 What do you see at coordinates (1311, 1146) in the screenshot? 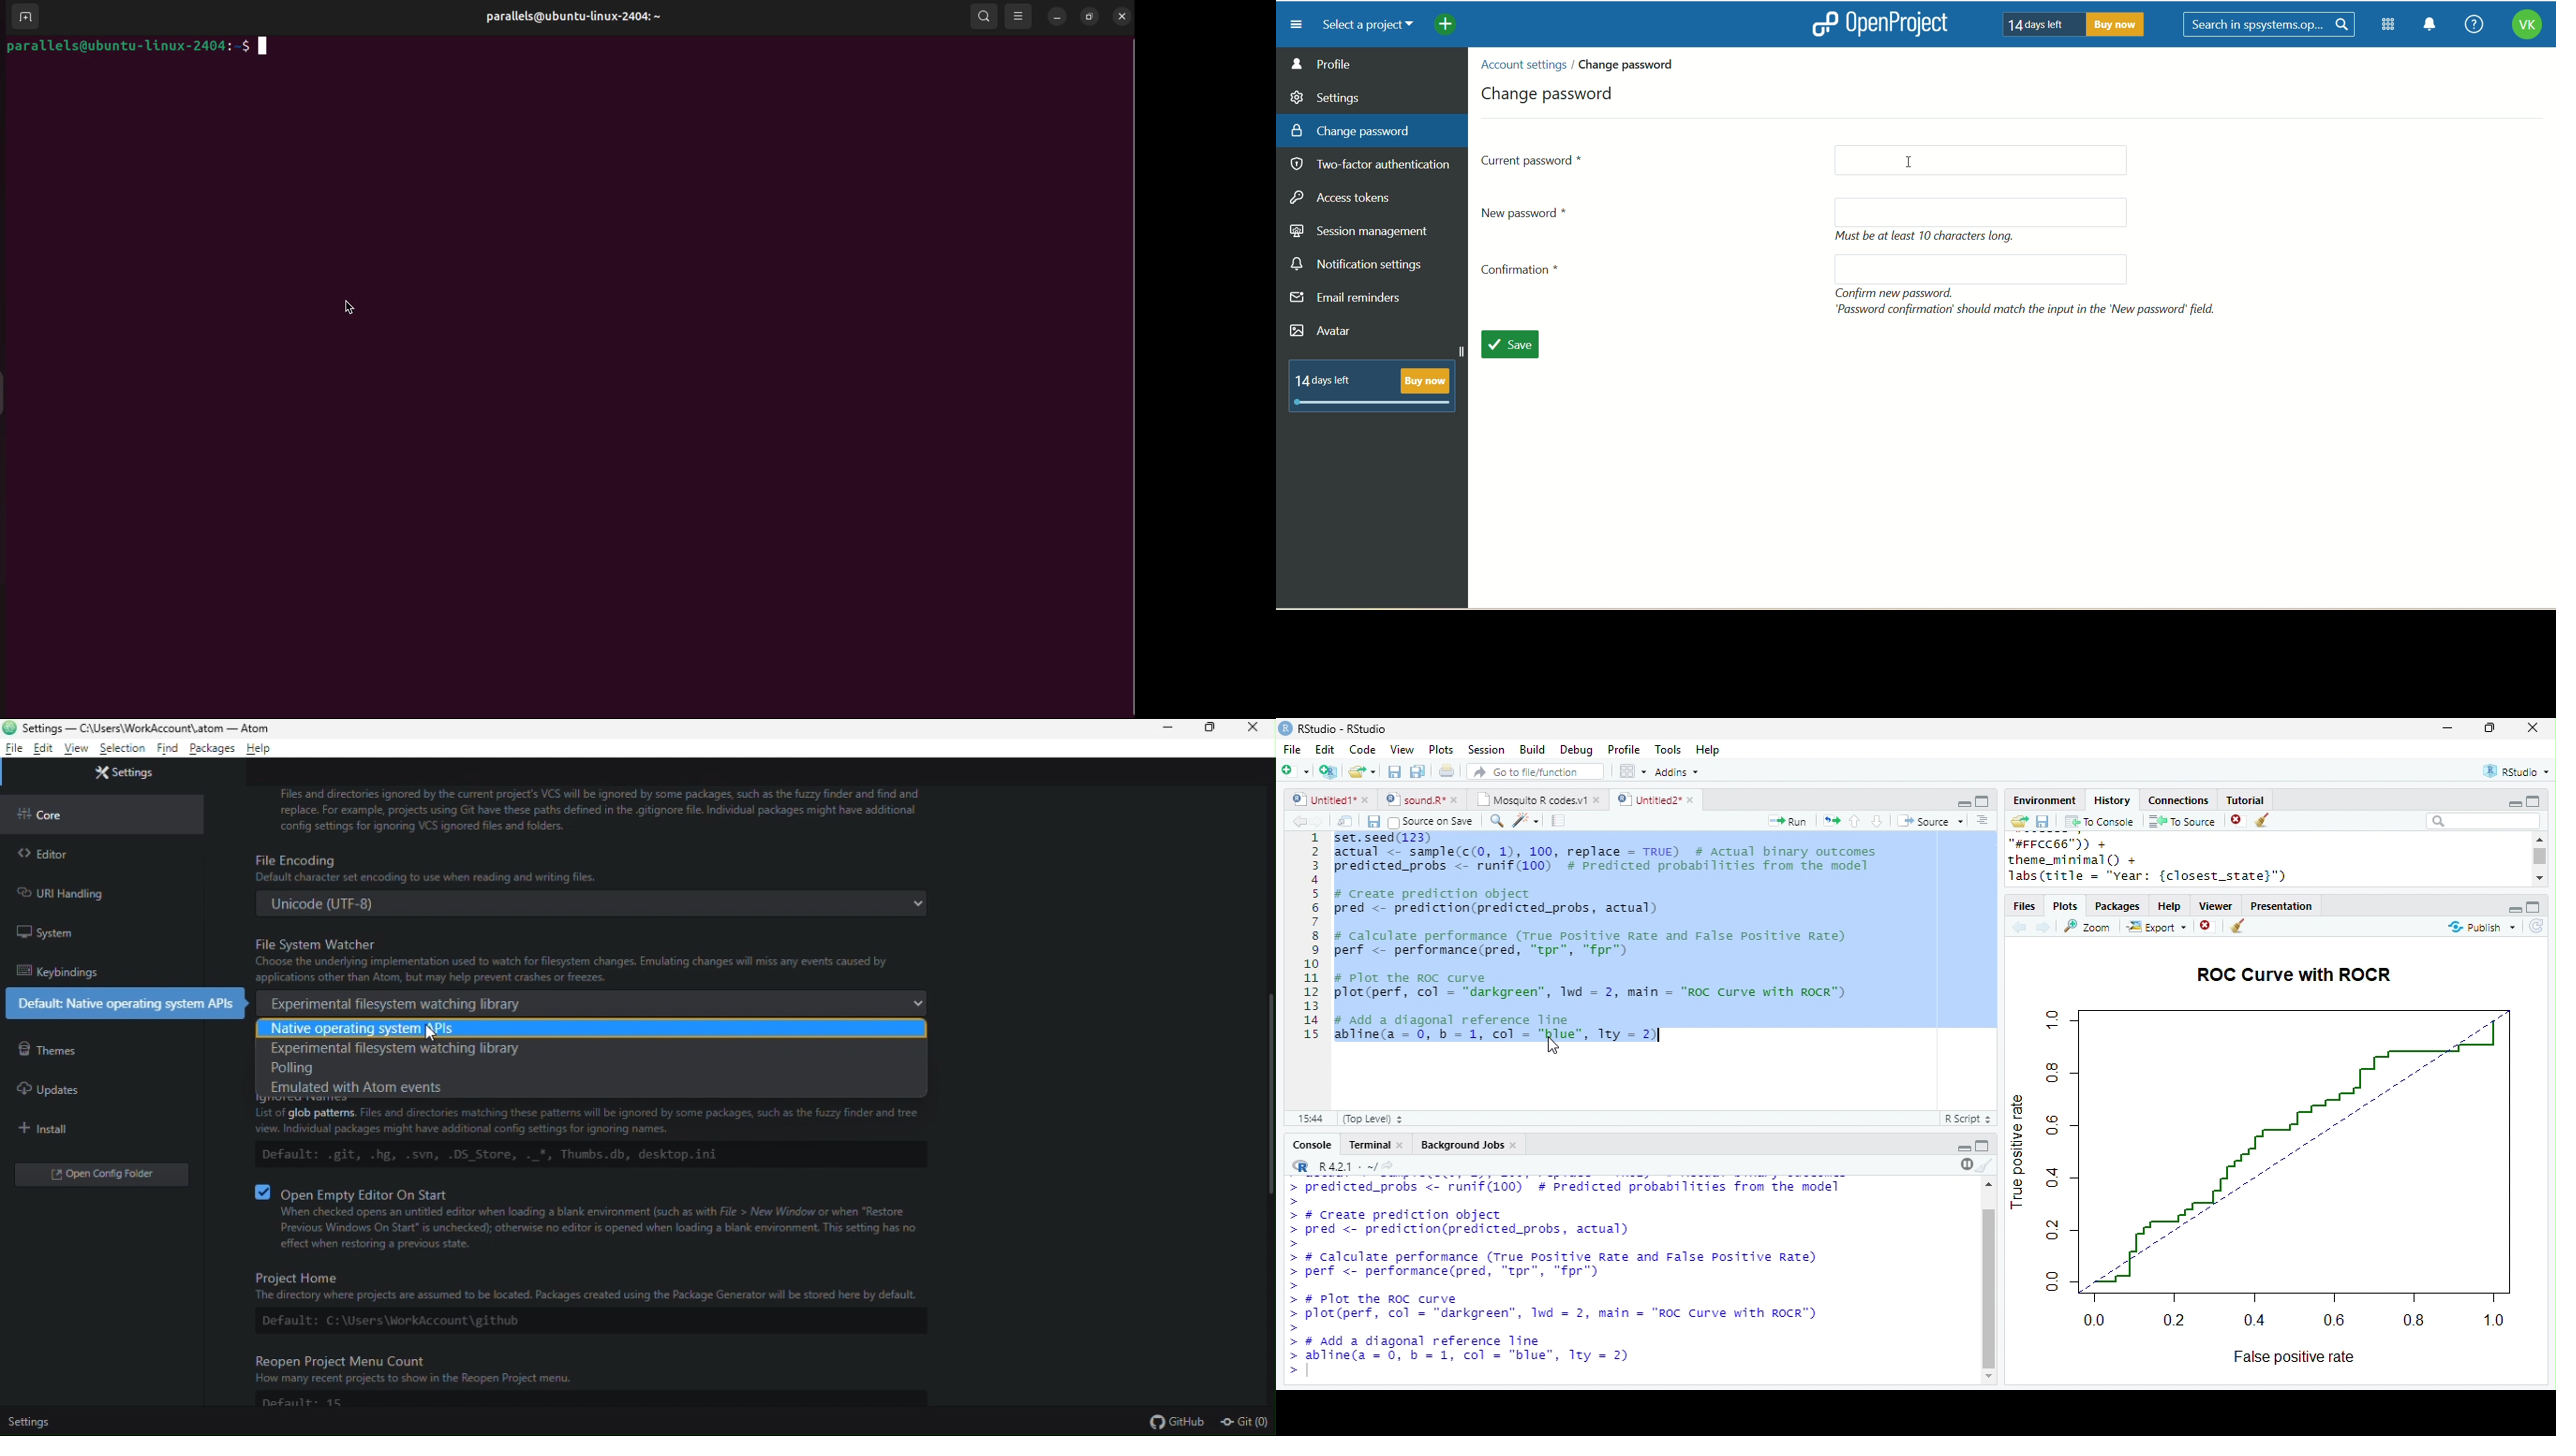
I see `console` at bounding box center [1311, 1146].